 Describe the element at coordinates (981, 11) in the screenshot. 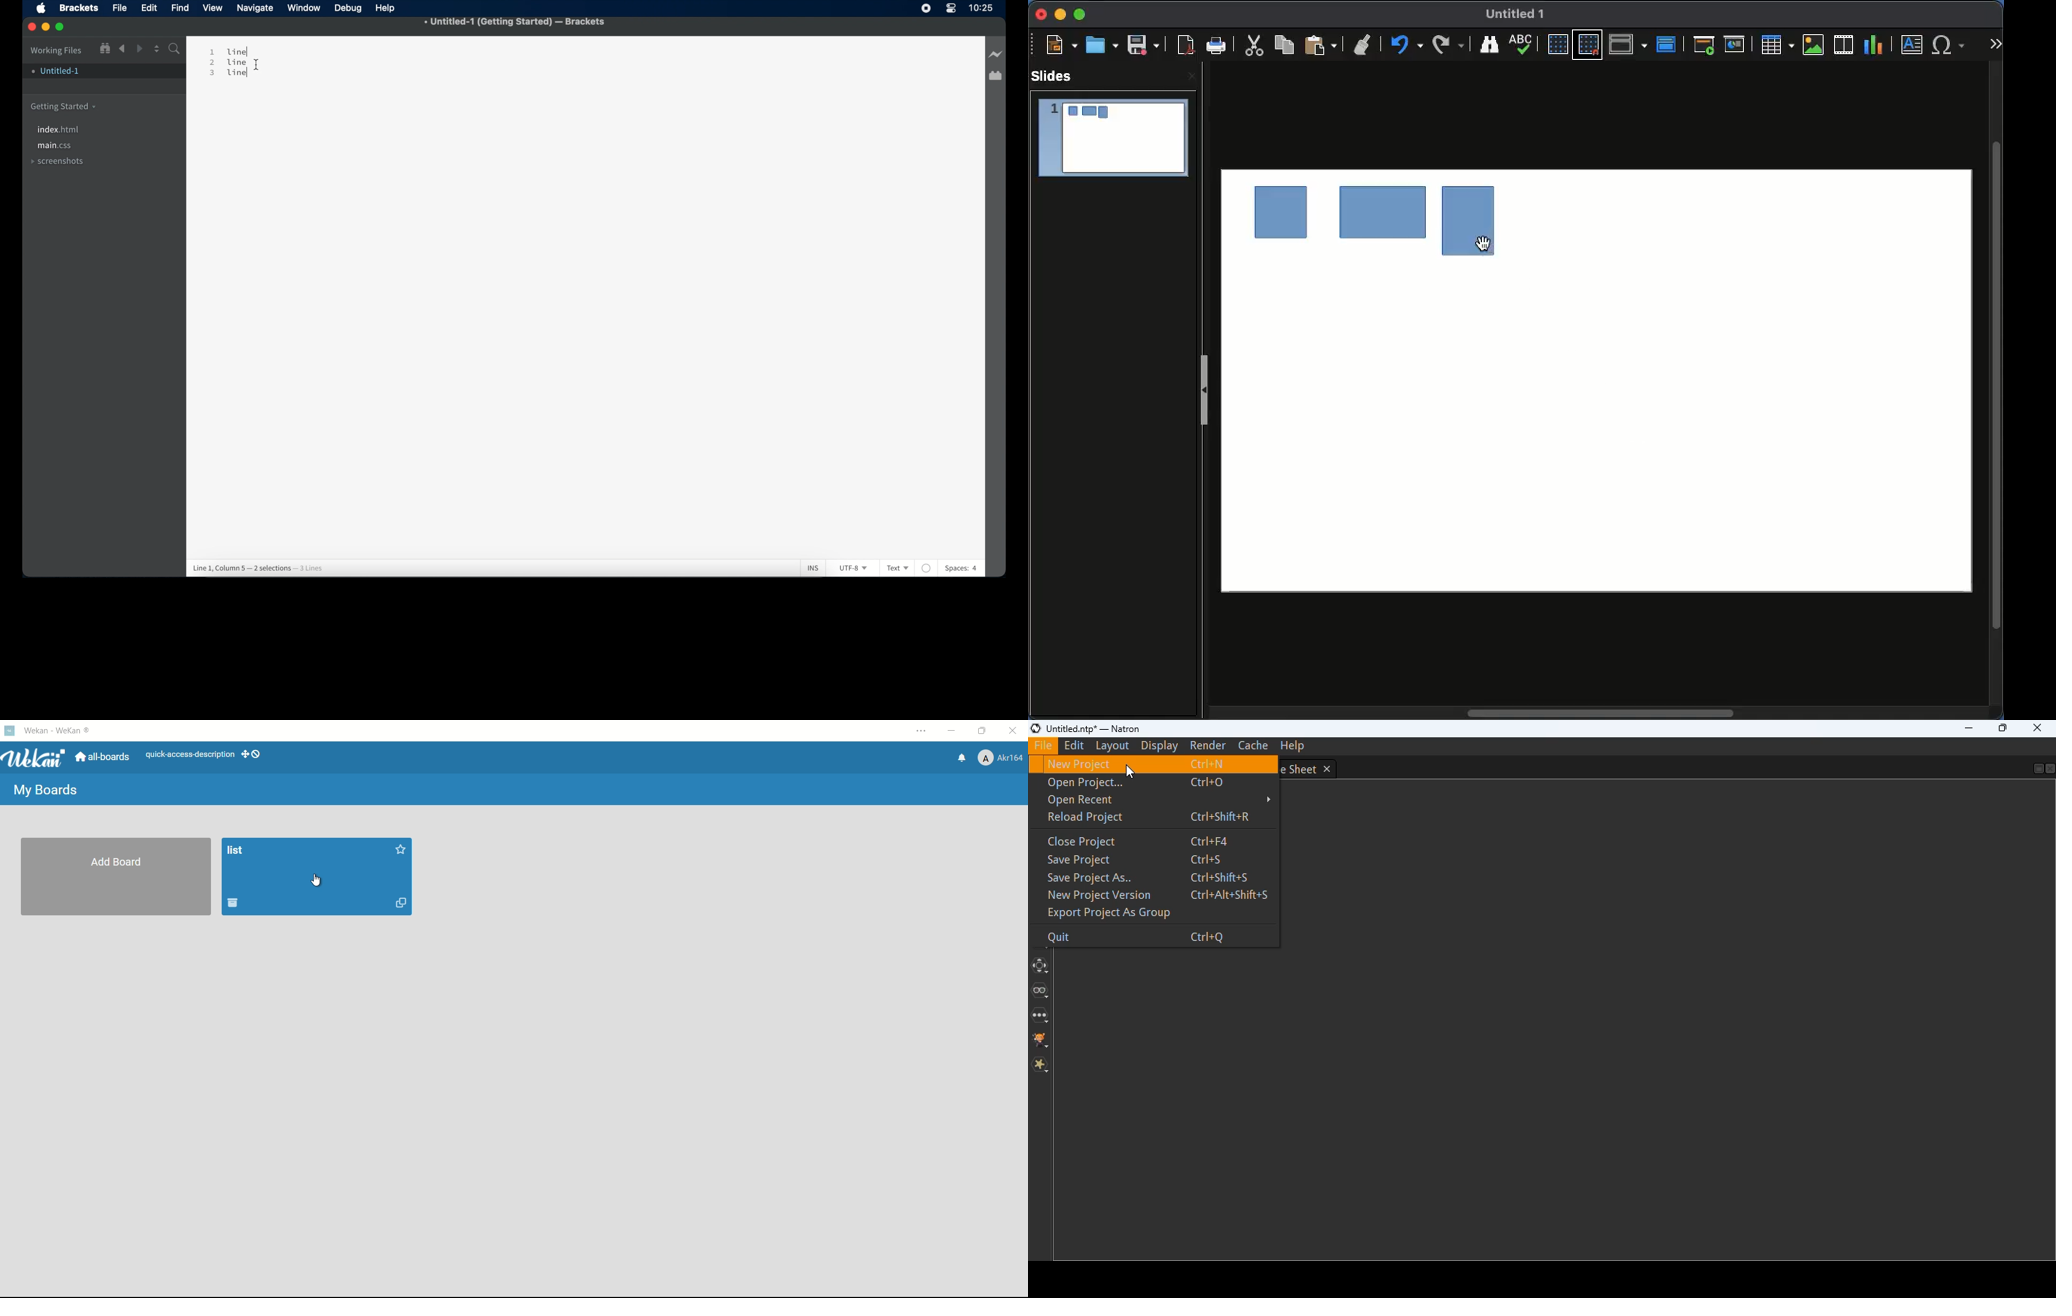

I see `10;25` at that location.